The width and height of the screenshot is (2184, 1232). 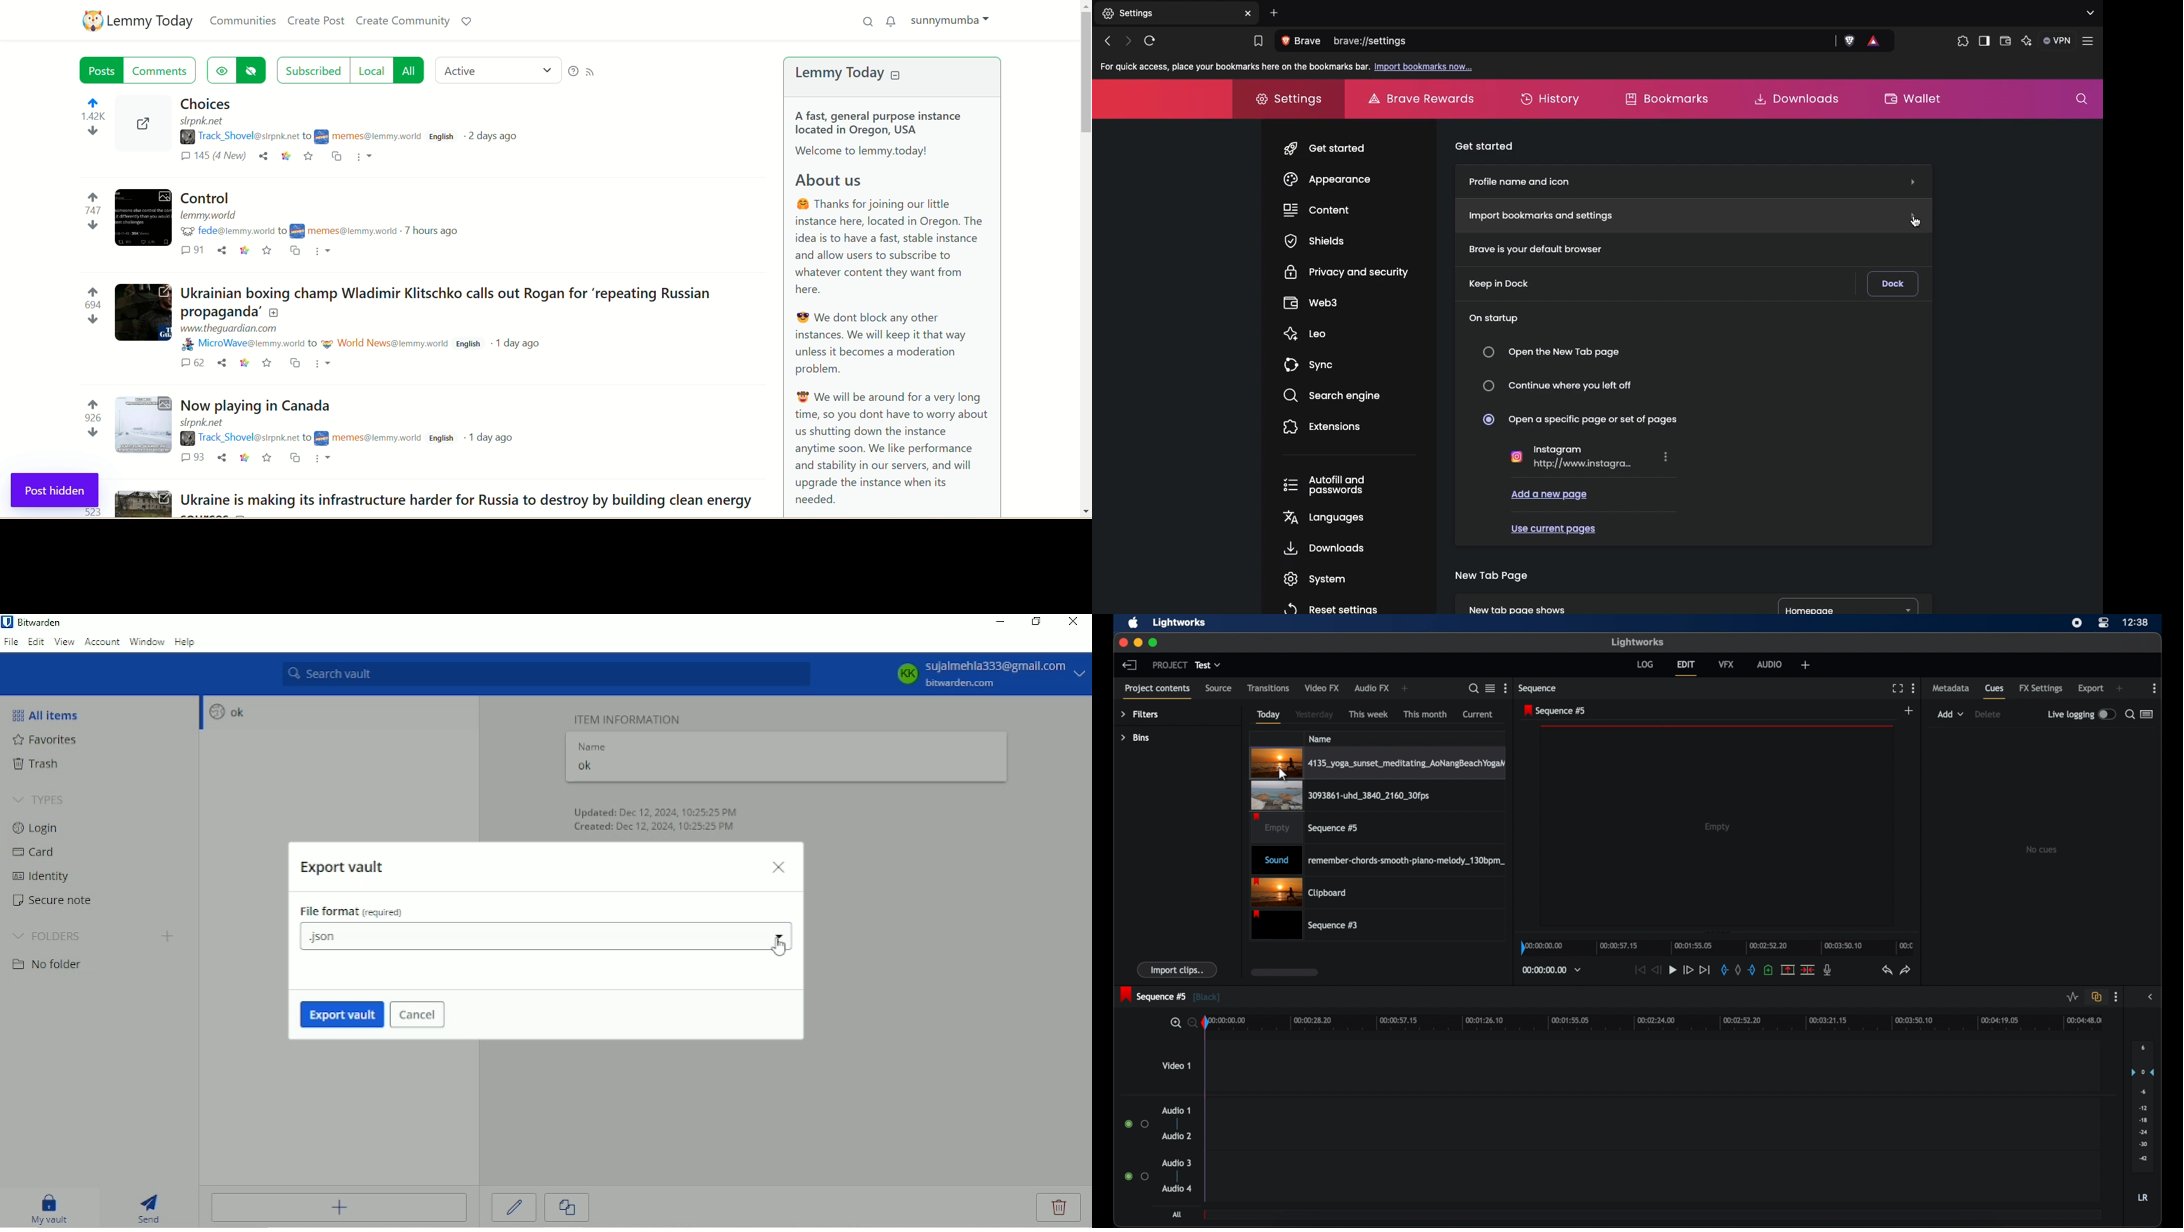 What do you see at coordinates (891, 20) in the screenshot?
I see `notification` at bounding box center [891, 20].